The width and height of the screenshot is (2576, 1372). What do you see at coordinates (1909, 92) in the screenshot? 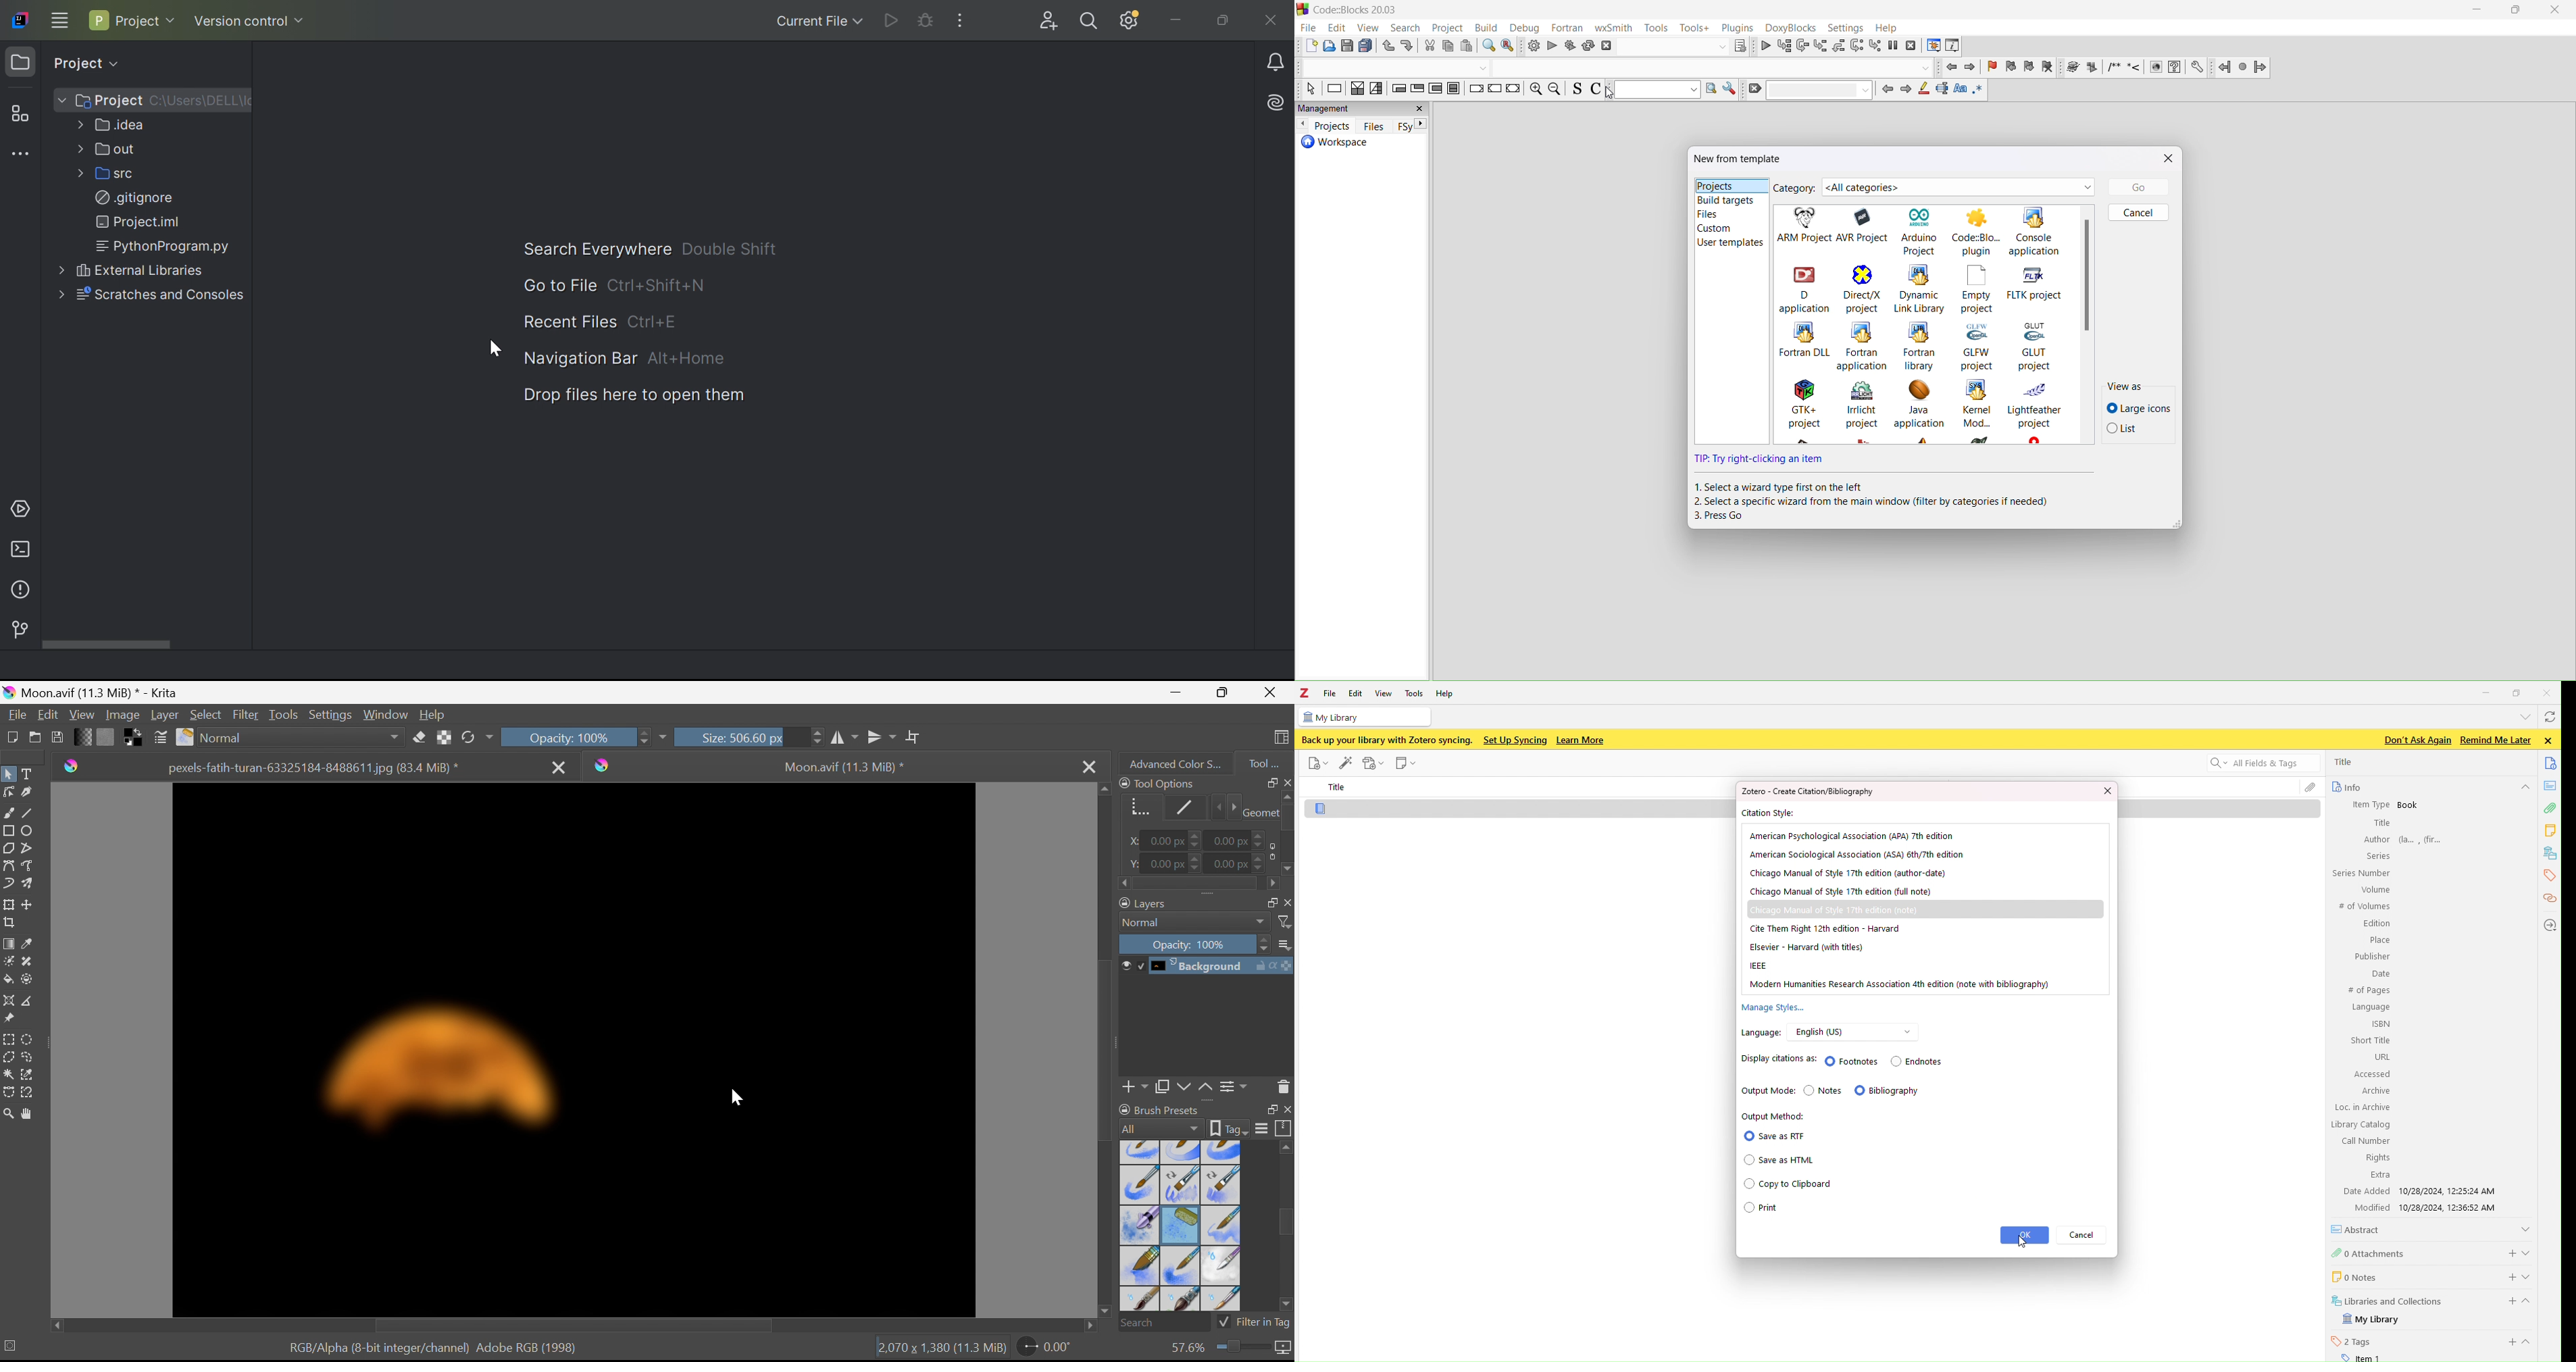
I see `next` at bounding box center [1909, 92].